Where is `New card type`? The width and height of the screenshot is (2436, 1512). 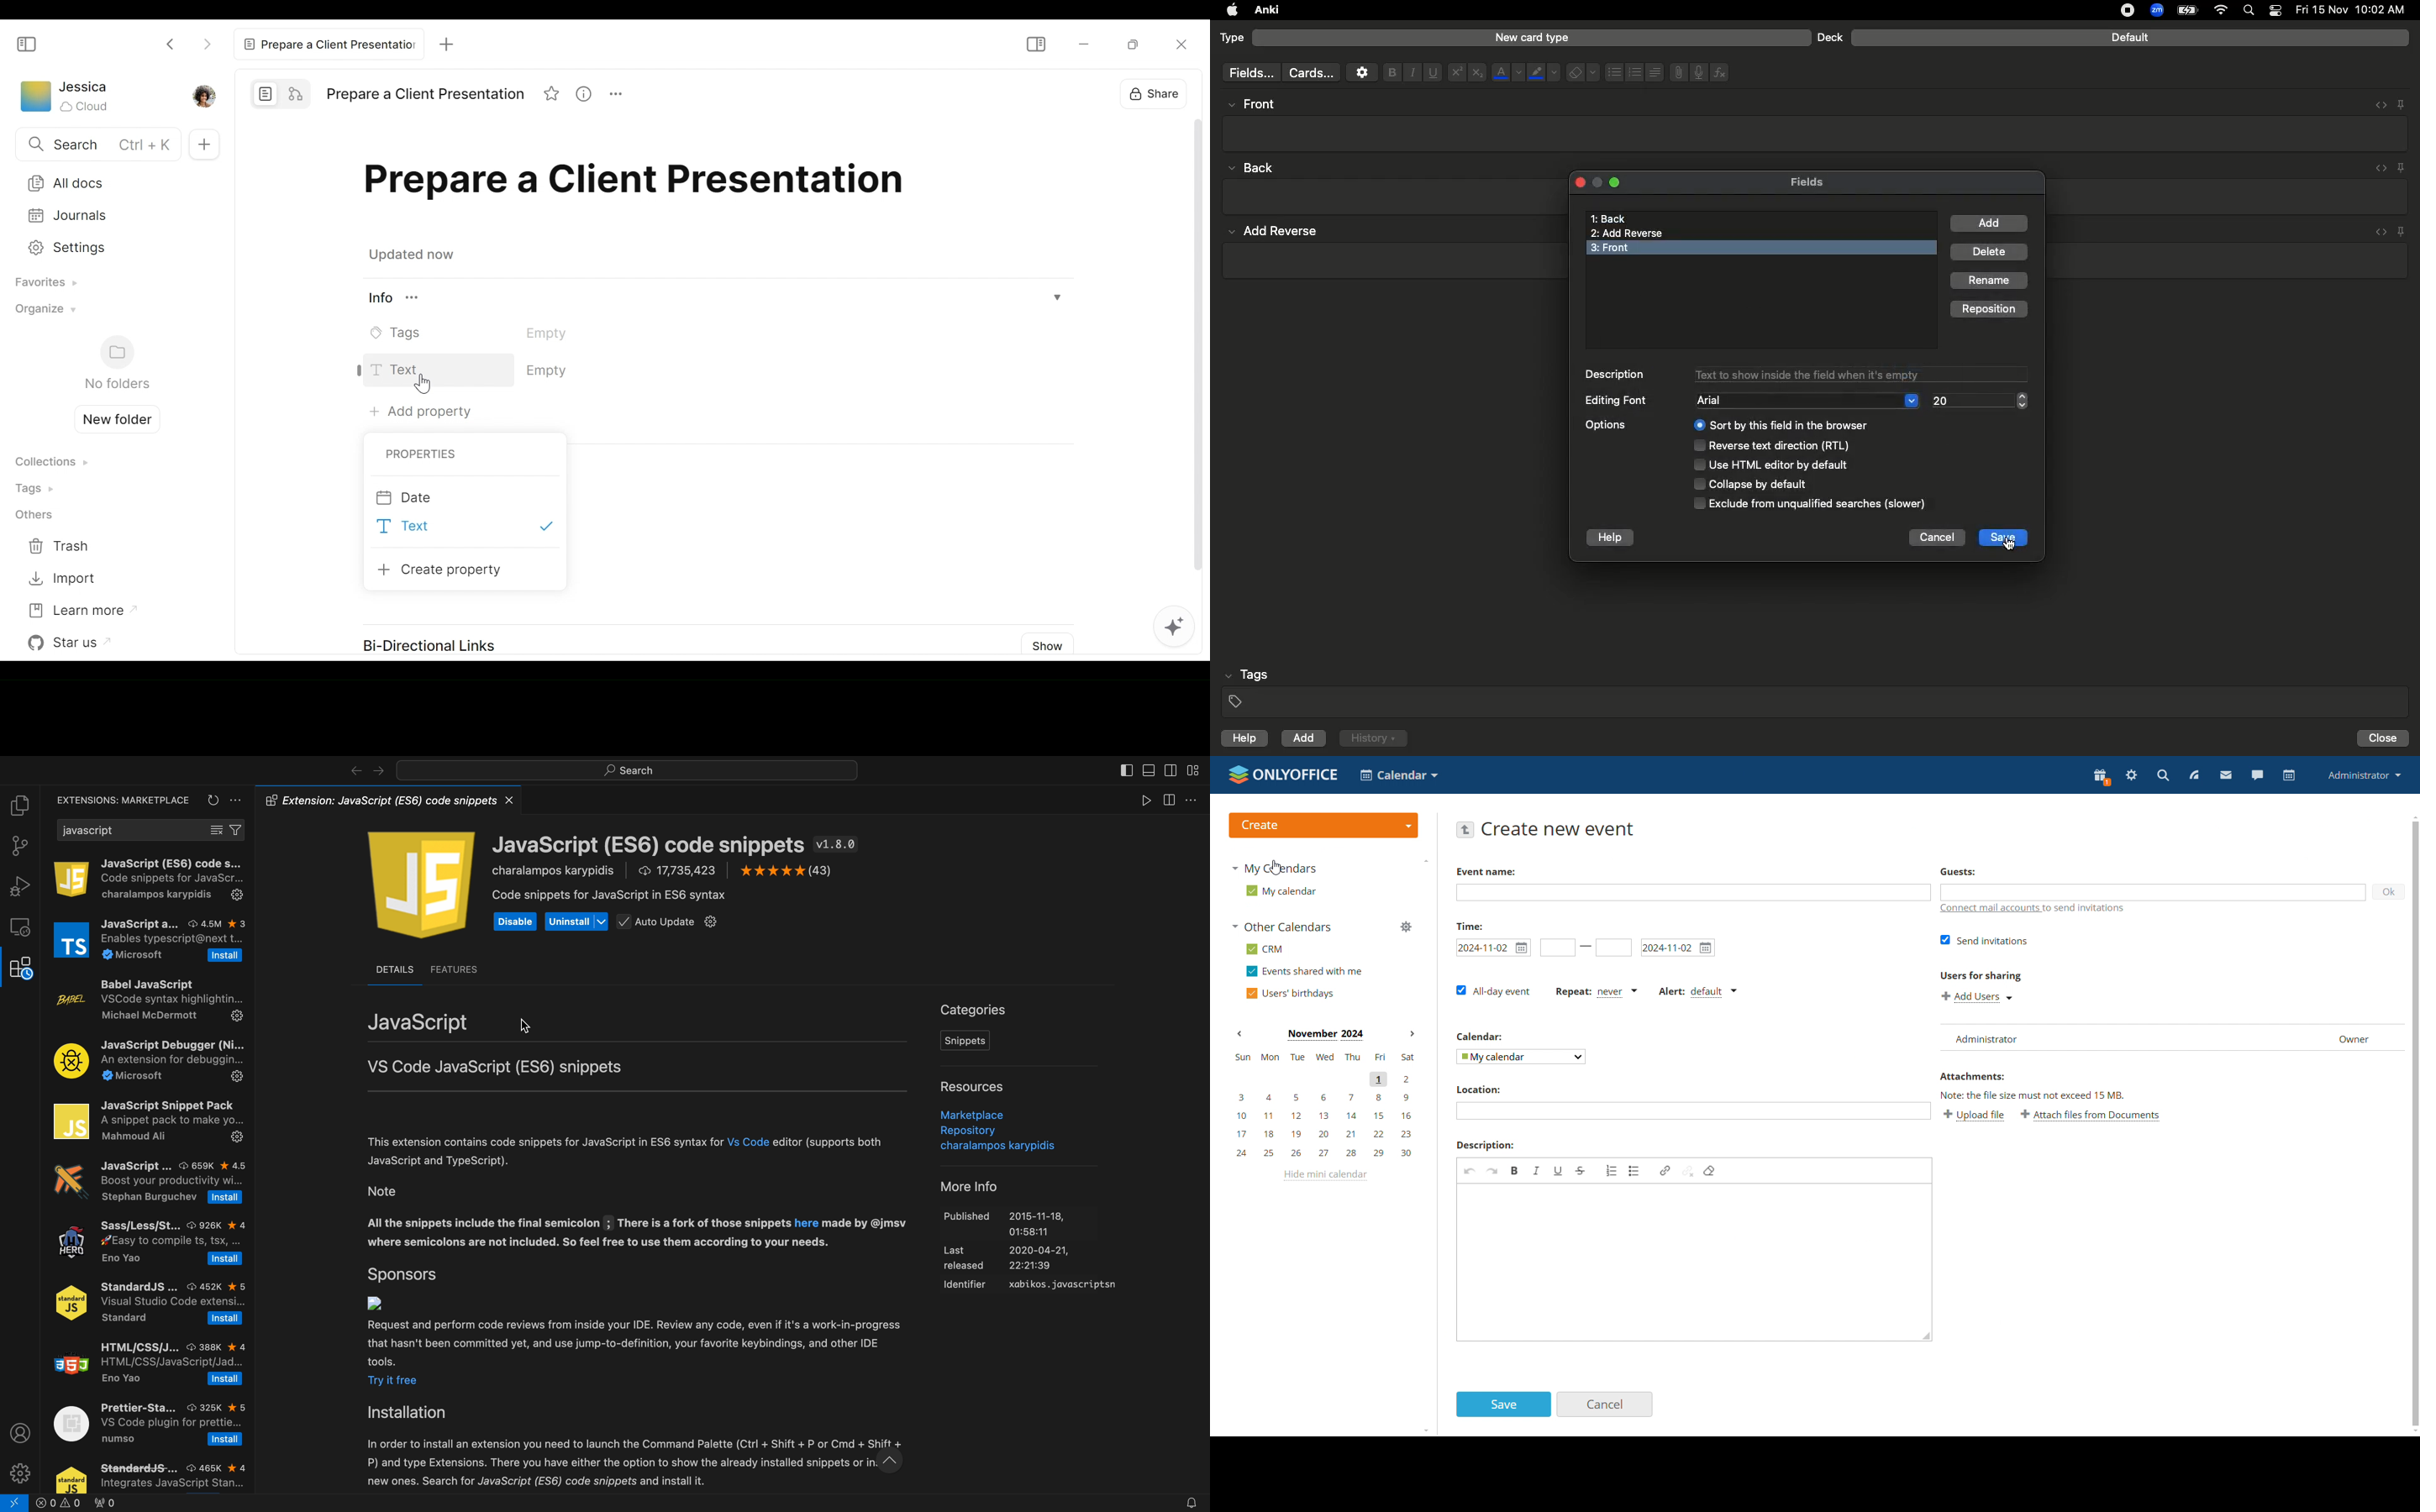 New card type is located at coordinates (1531, 37).